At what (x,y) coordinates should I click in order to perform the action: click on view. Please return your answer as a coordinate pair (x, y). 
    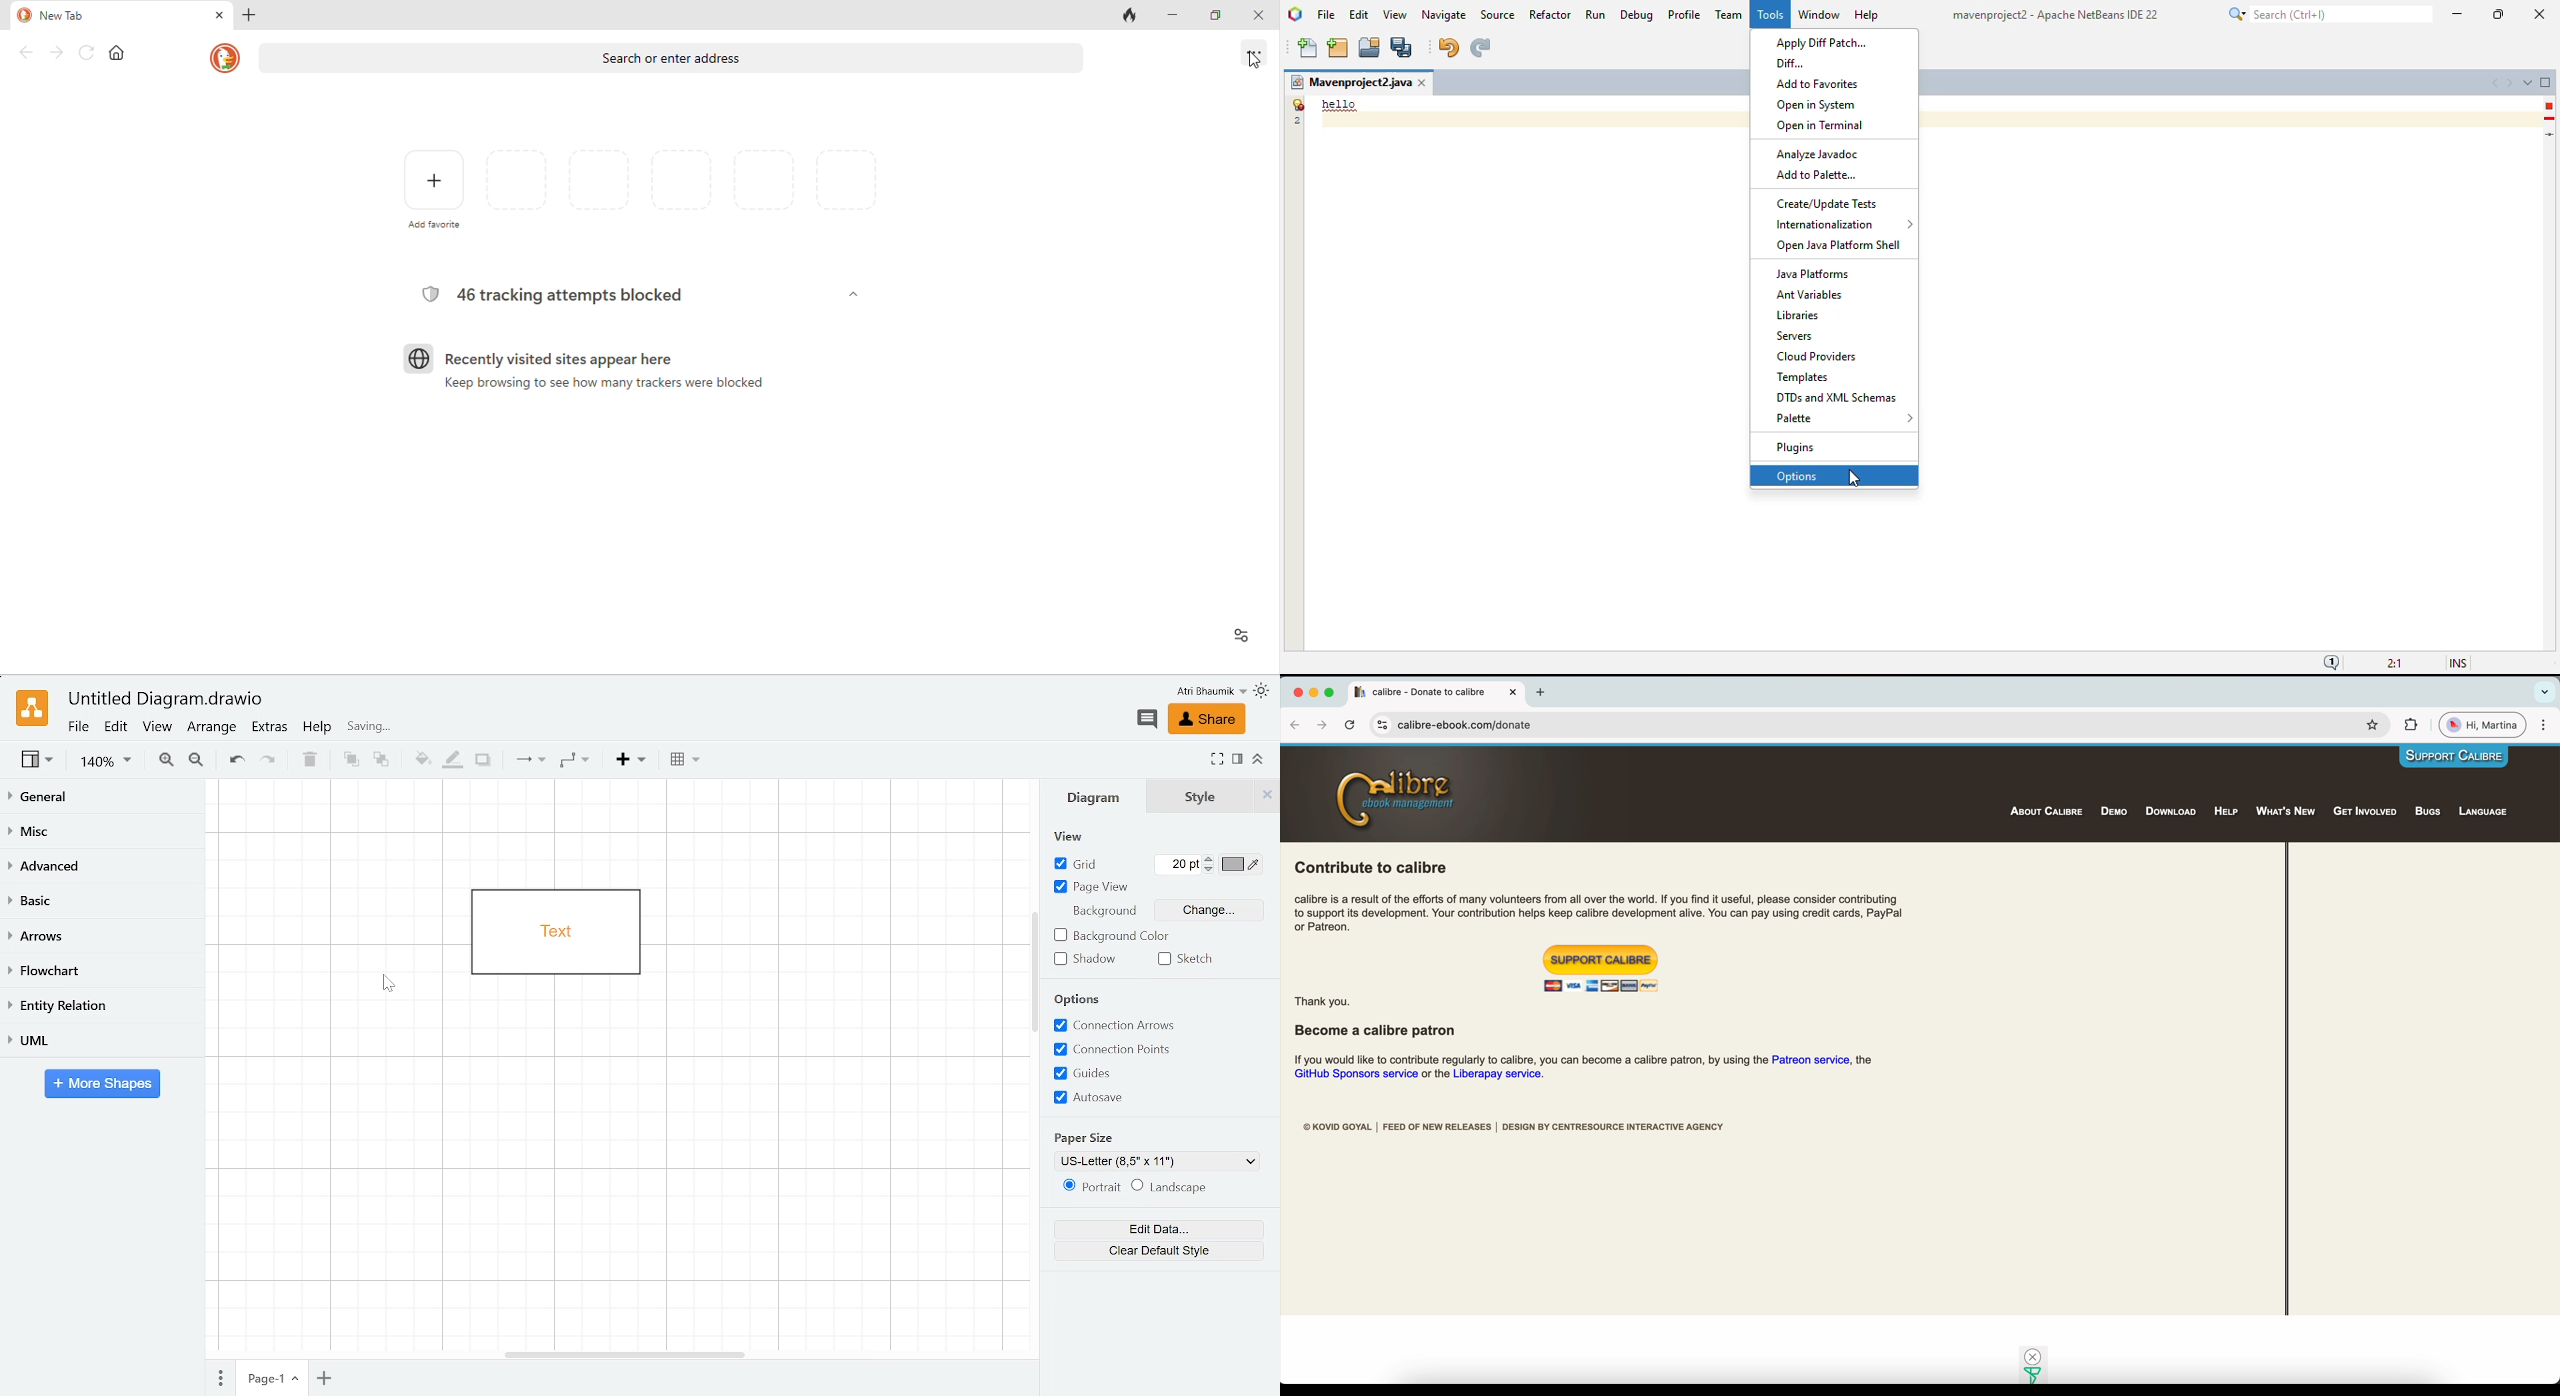
    Looking at the image, I should click on (1395, 15).